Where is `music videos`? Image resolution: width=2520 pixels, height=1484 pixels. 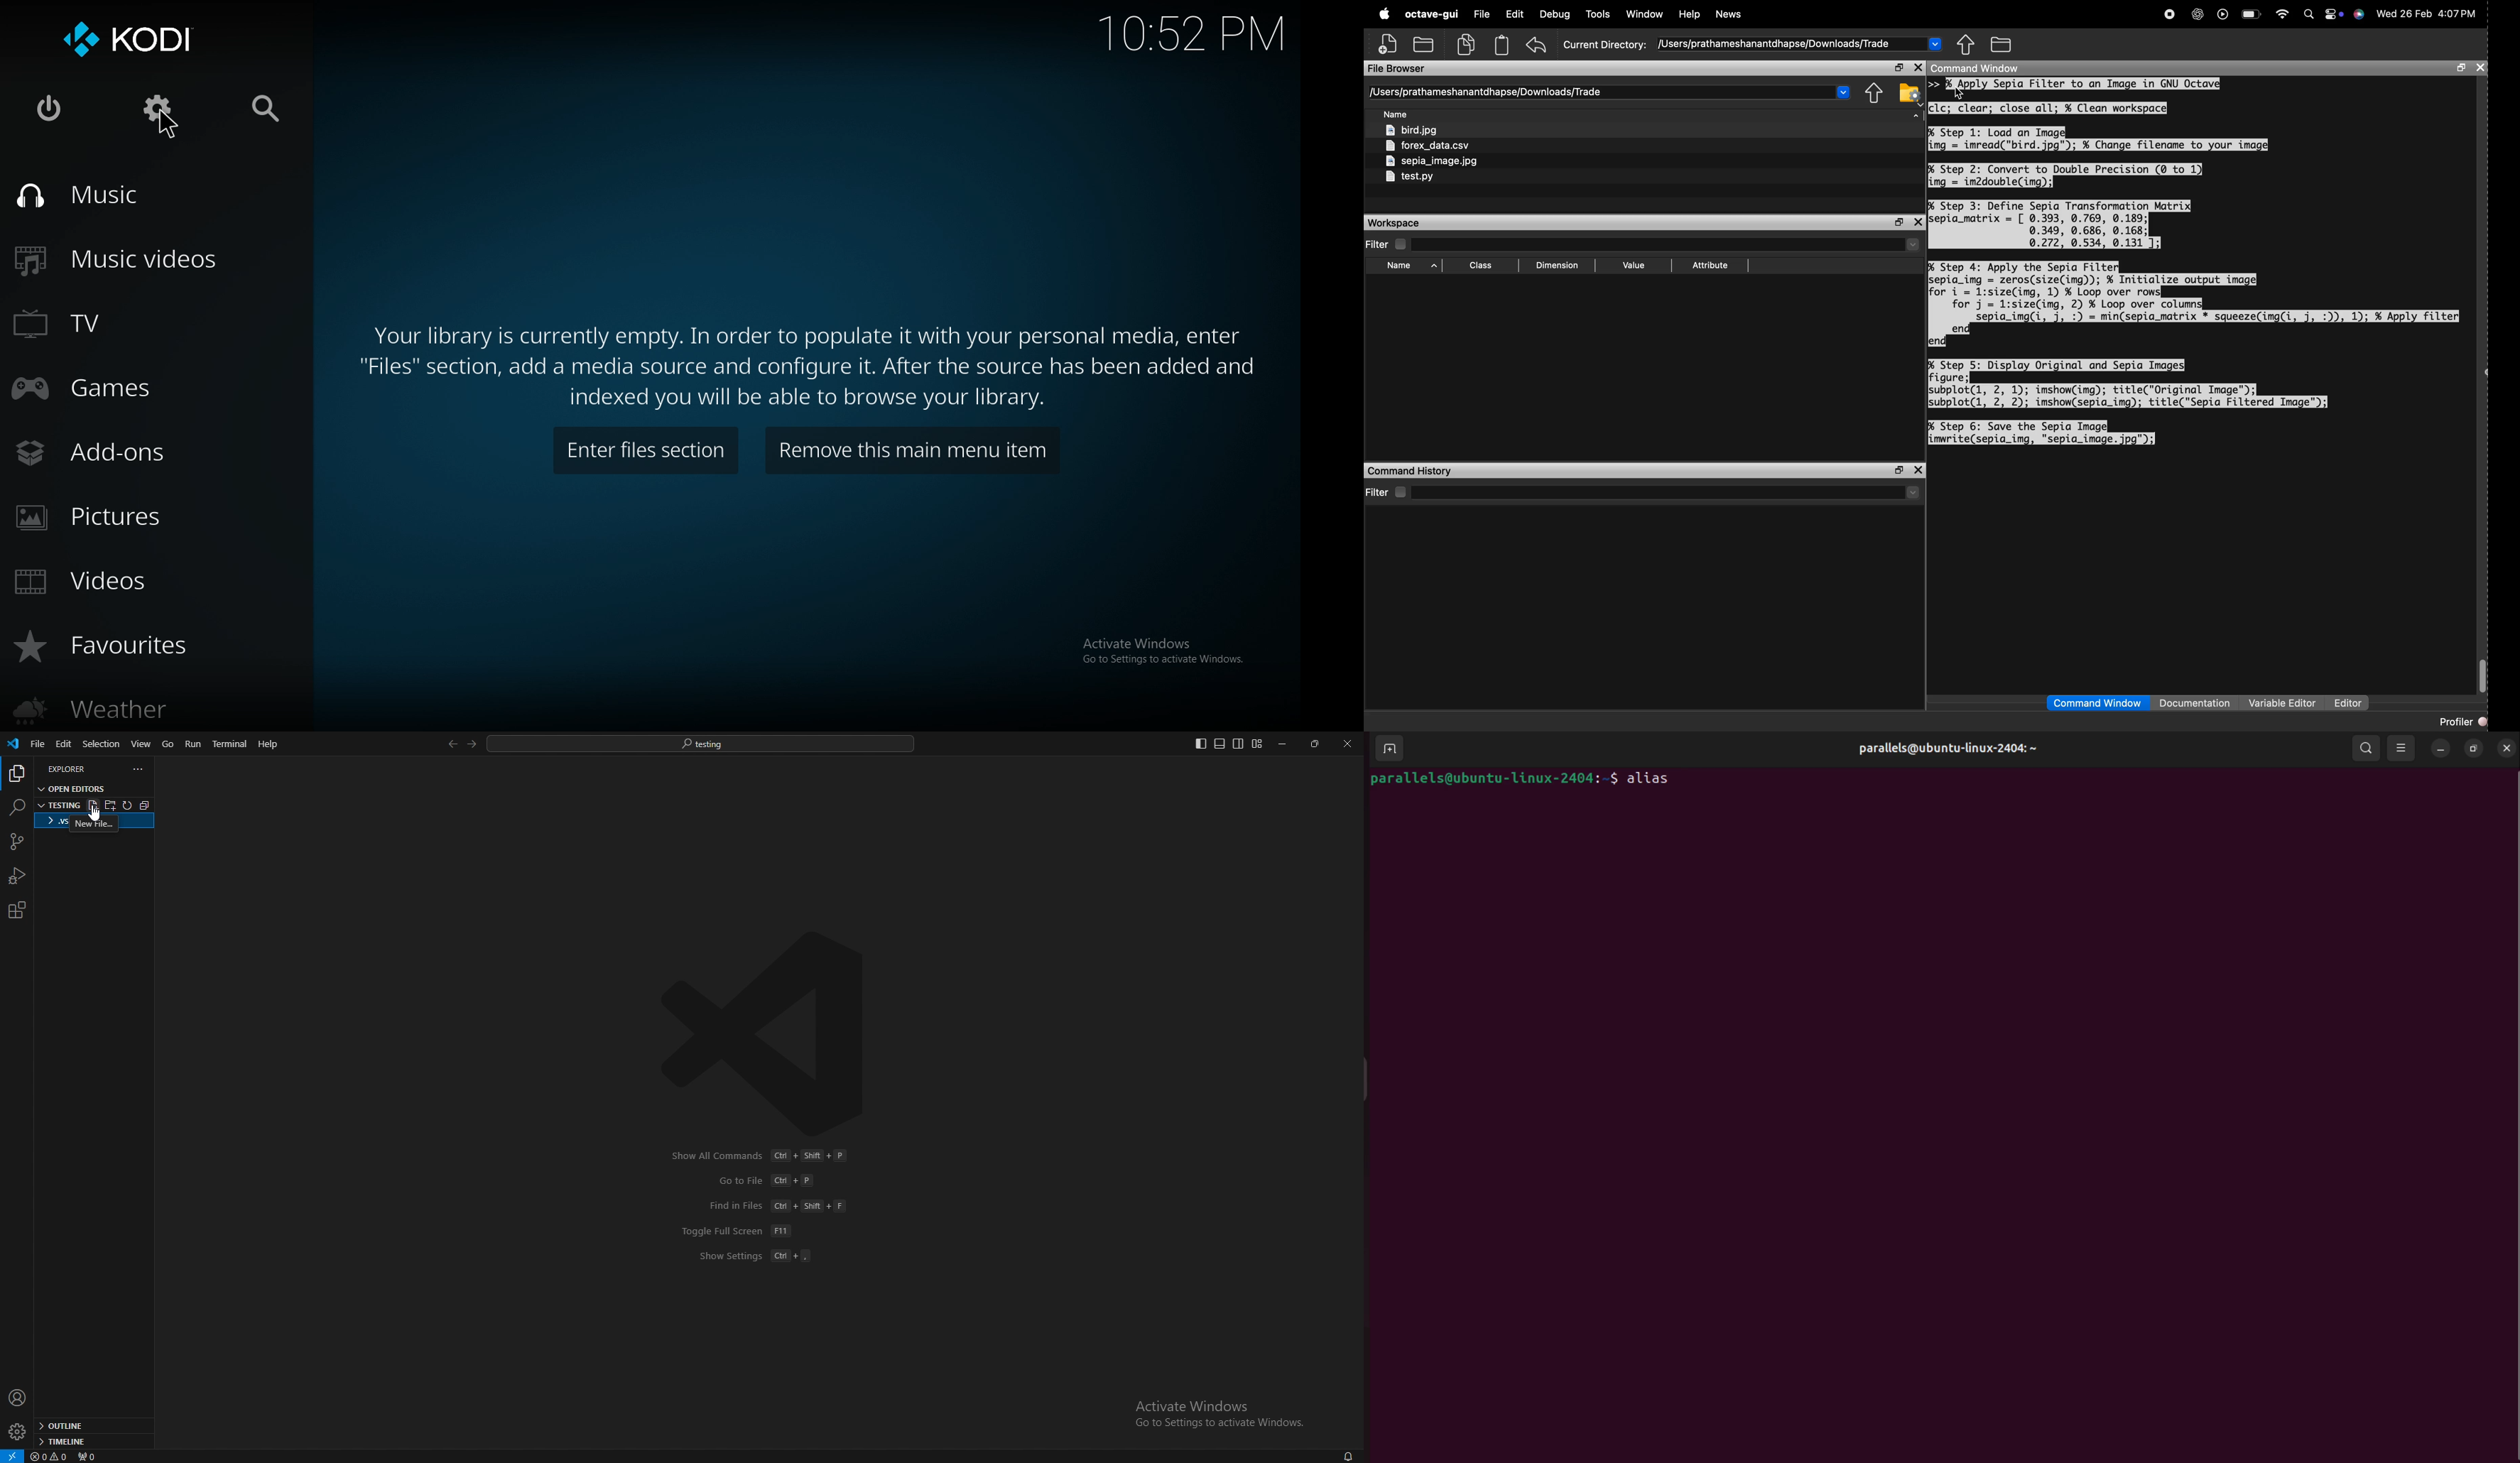 music videos is located at coordinates (141, 259).